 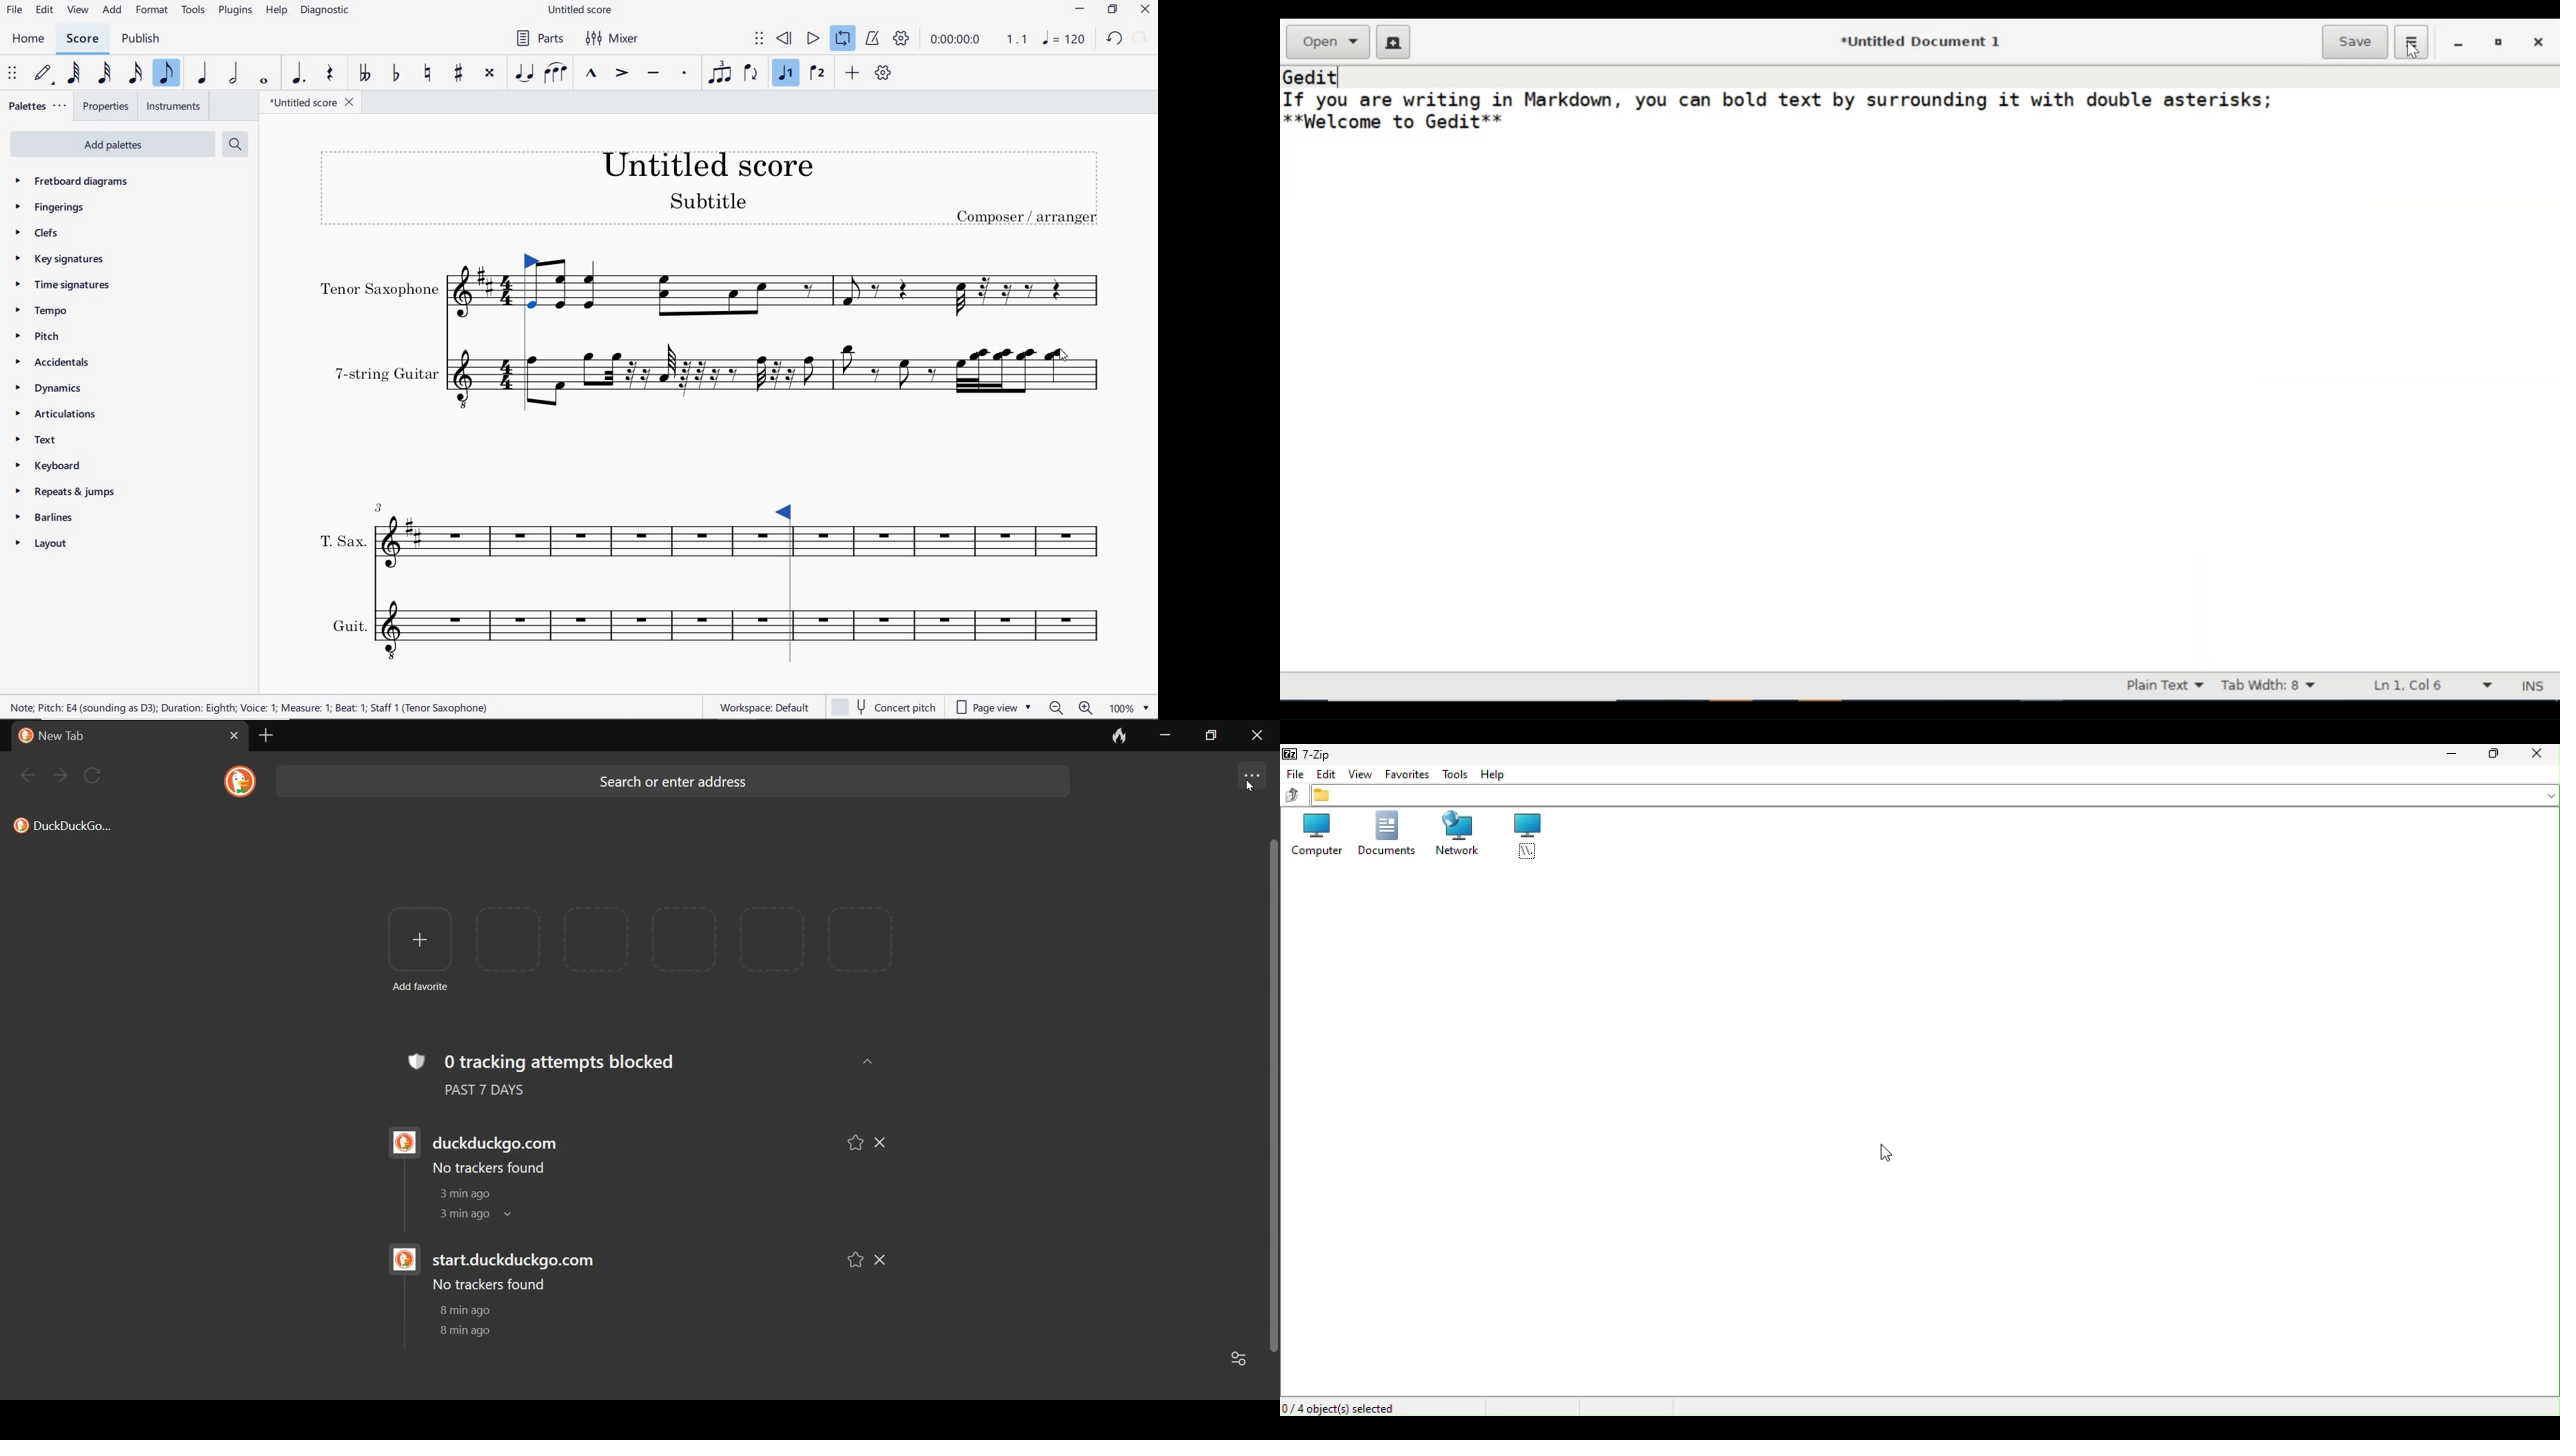 I want to click on STACCATO, so click(x=684, y=73).